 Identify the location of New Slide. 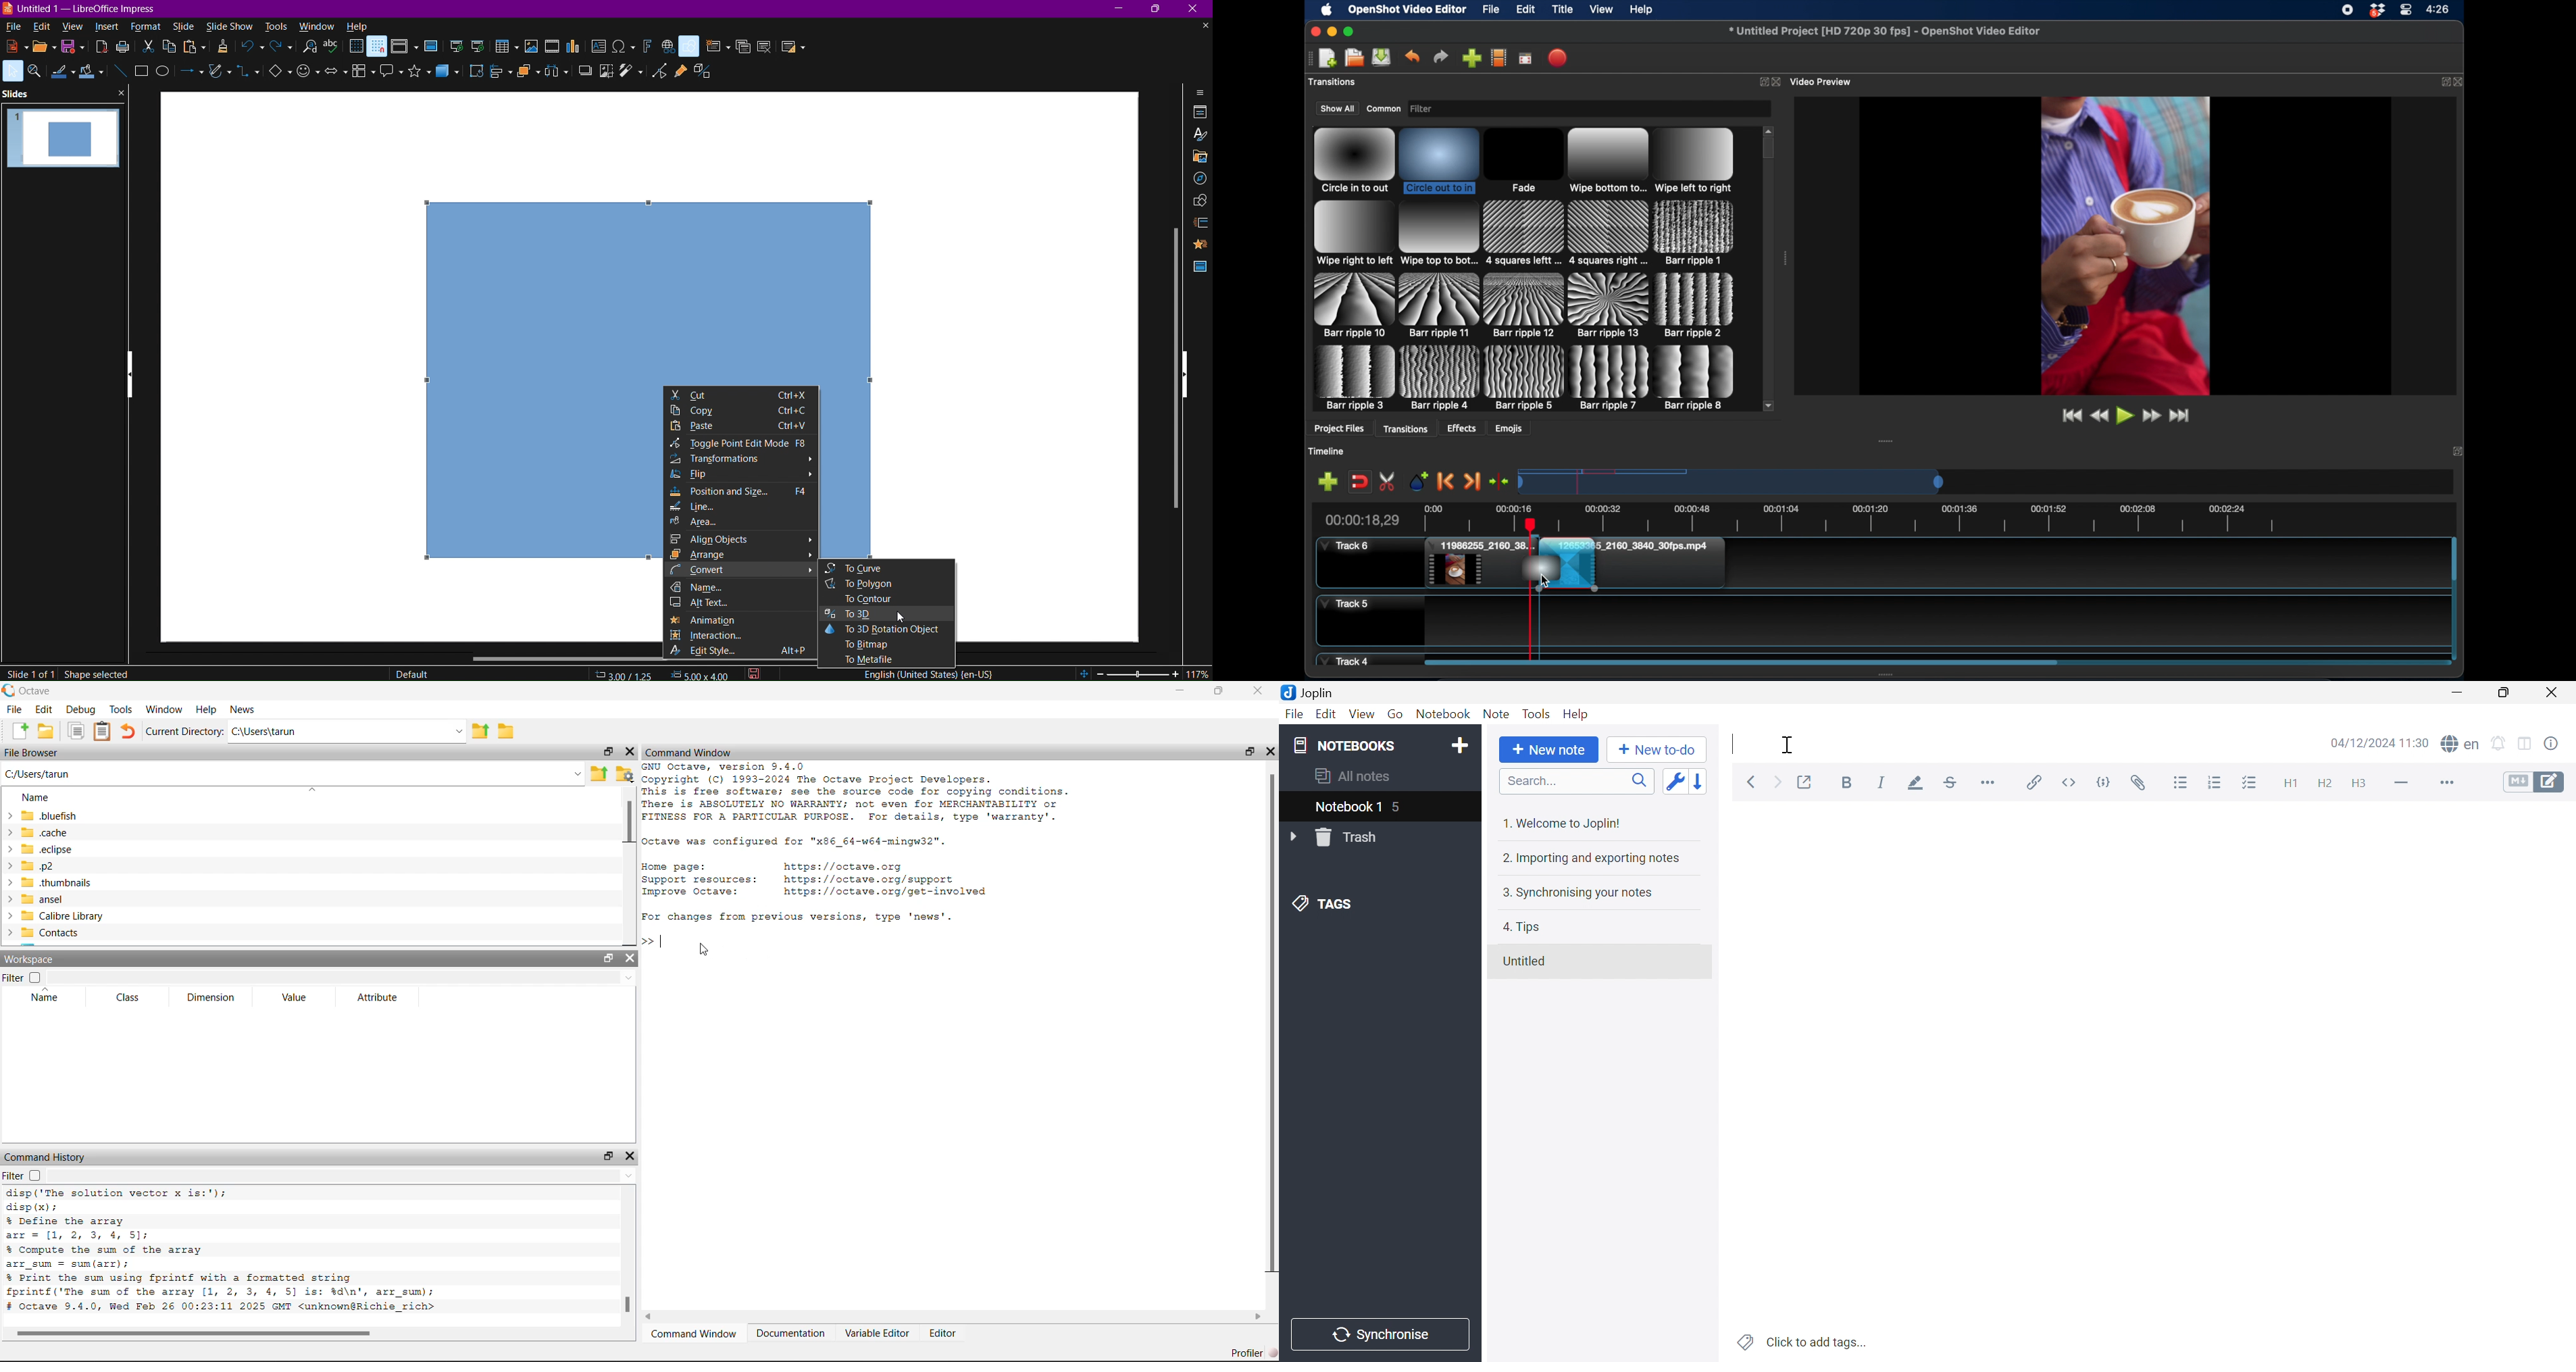
(716, 47).